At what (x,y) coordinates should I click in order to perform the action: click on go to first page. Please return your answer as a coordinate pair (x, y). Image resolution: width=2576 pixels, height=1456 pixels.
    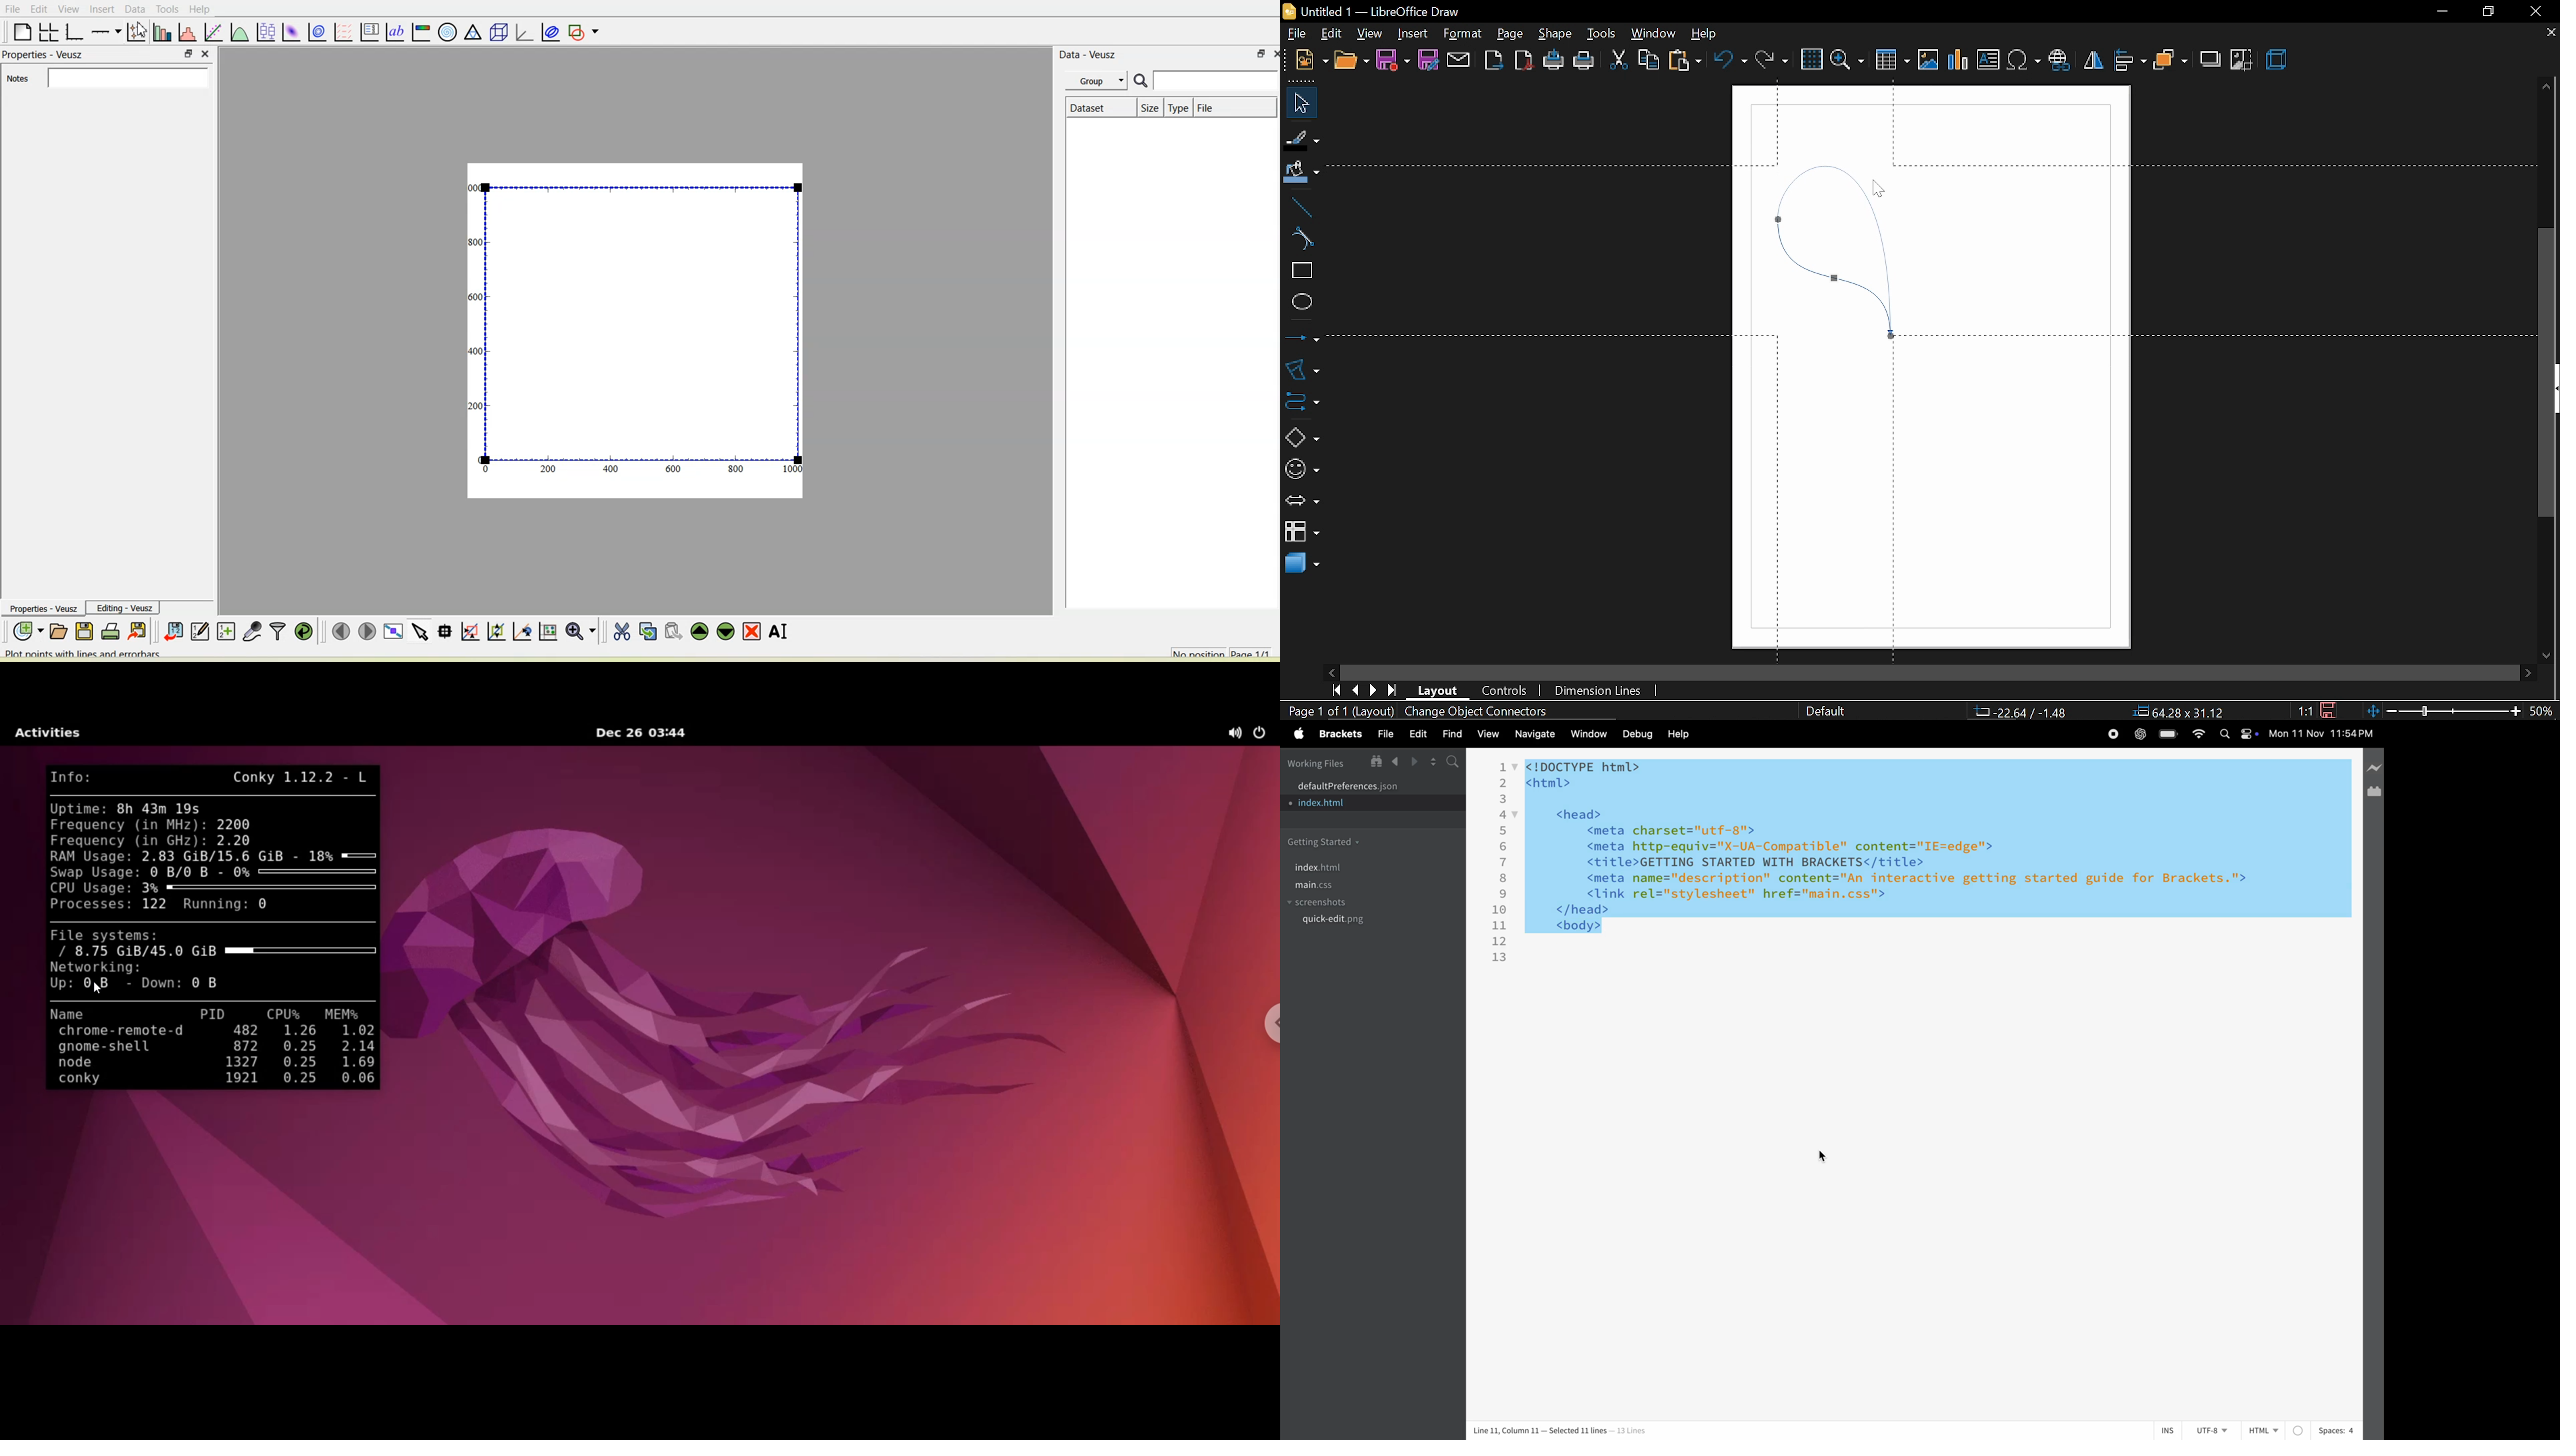
    Looking at the image, I should click on (1334, 691).